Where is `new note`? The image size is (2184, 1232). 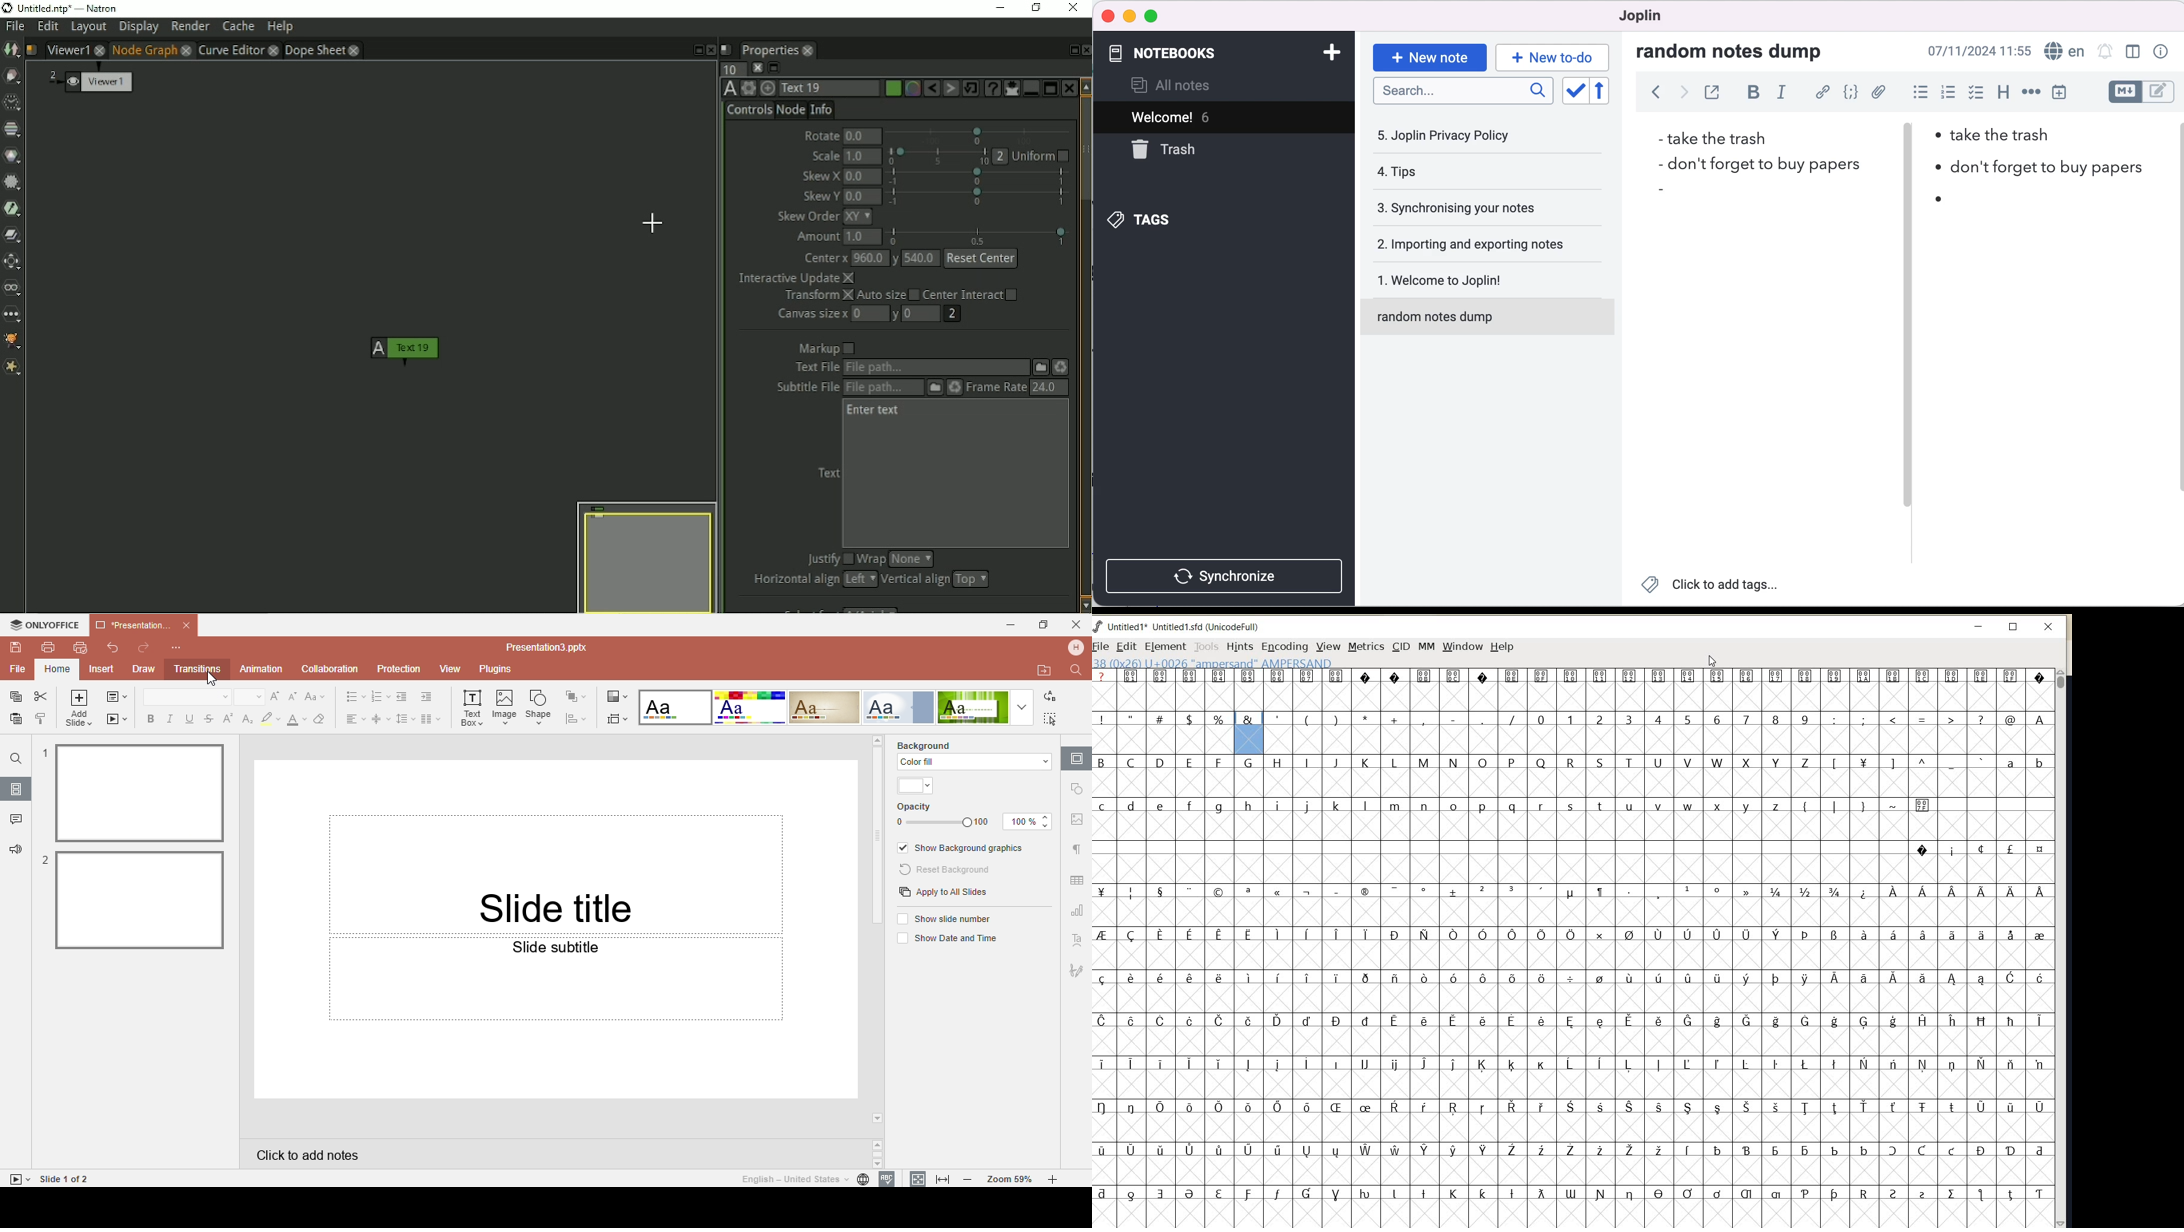 new note is located at coordinates (1429, 56).